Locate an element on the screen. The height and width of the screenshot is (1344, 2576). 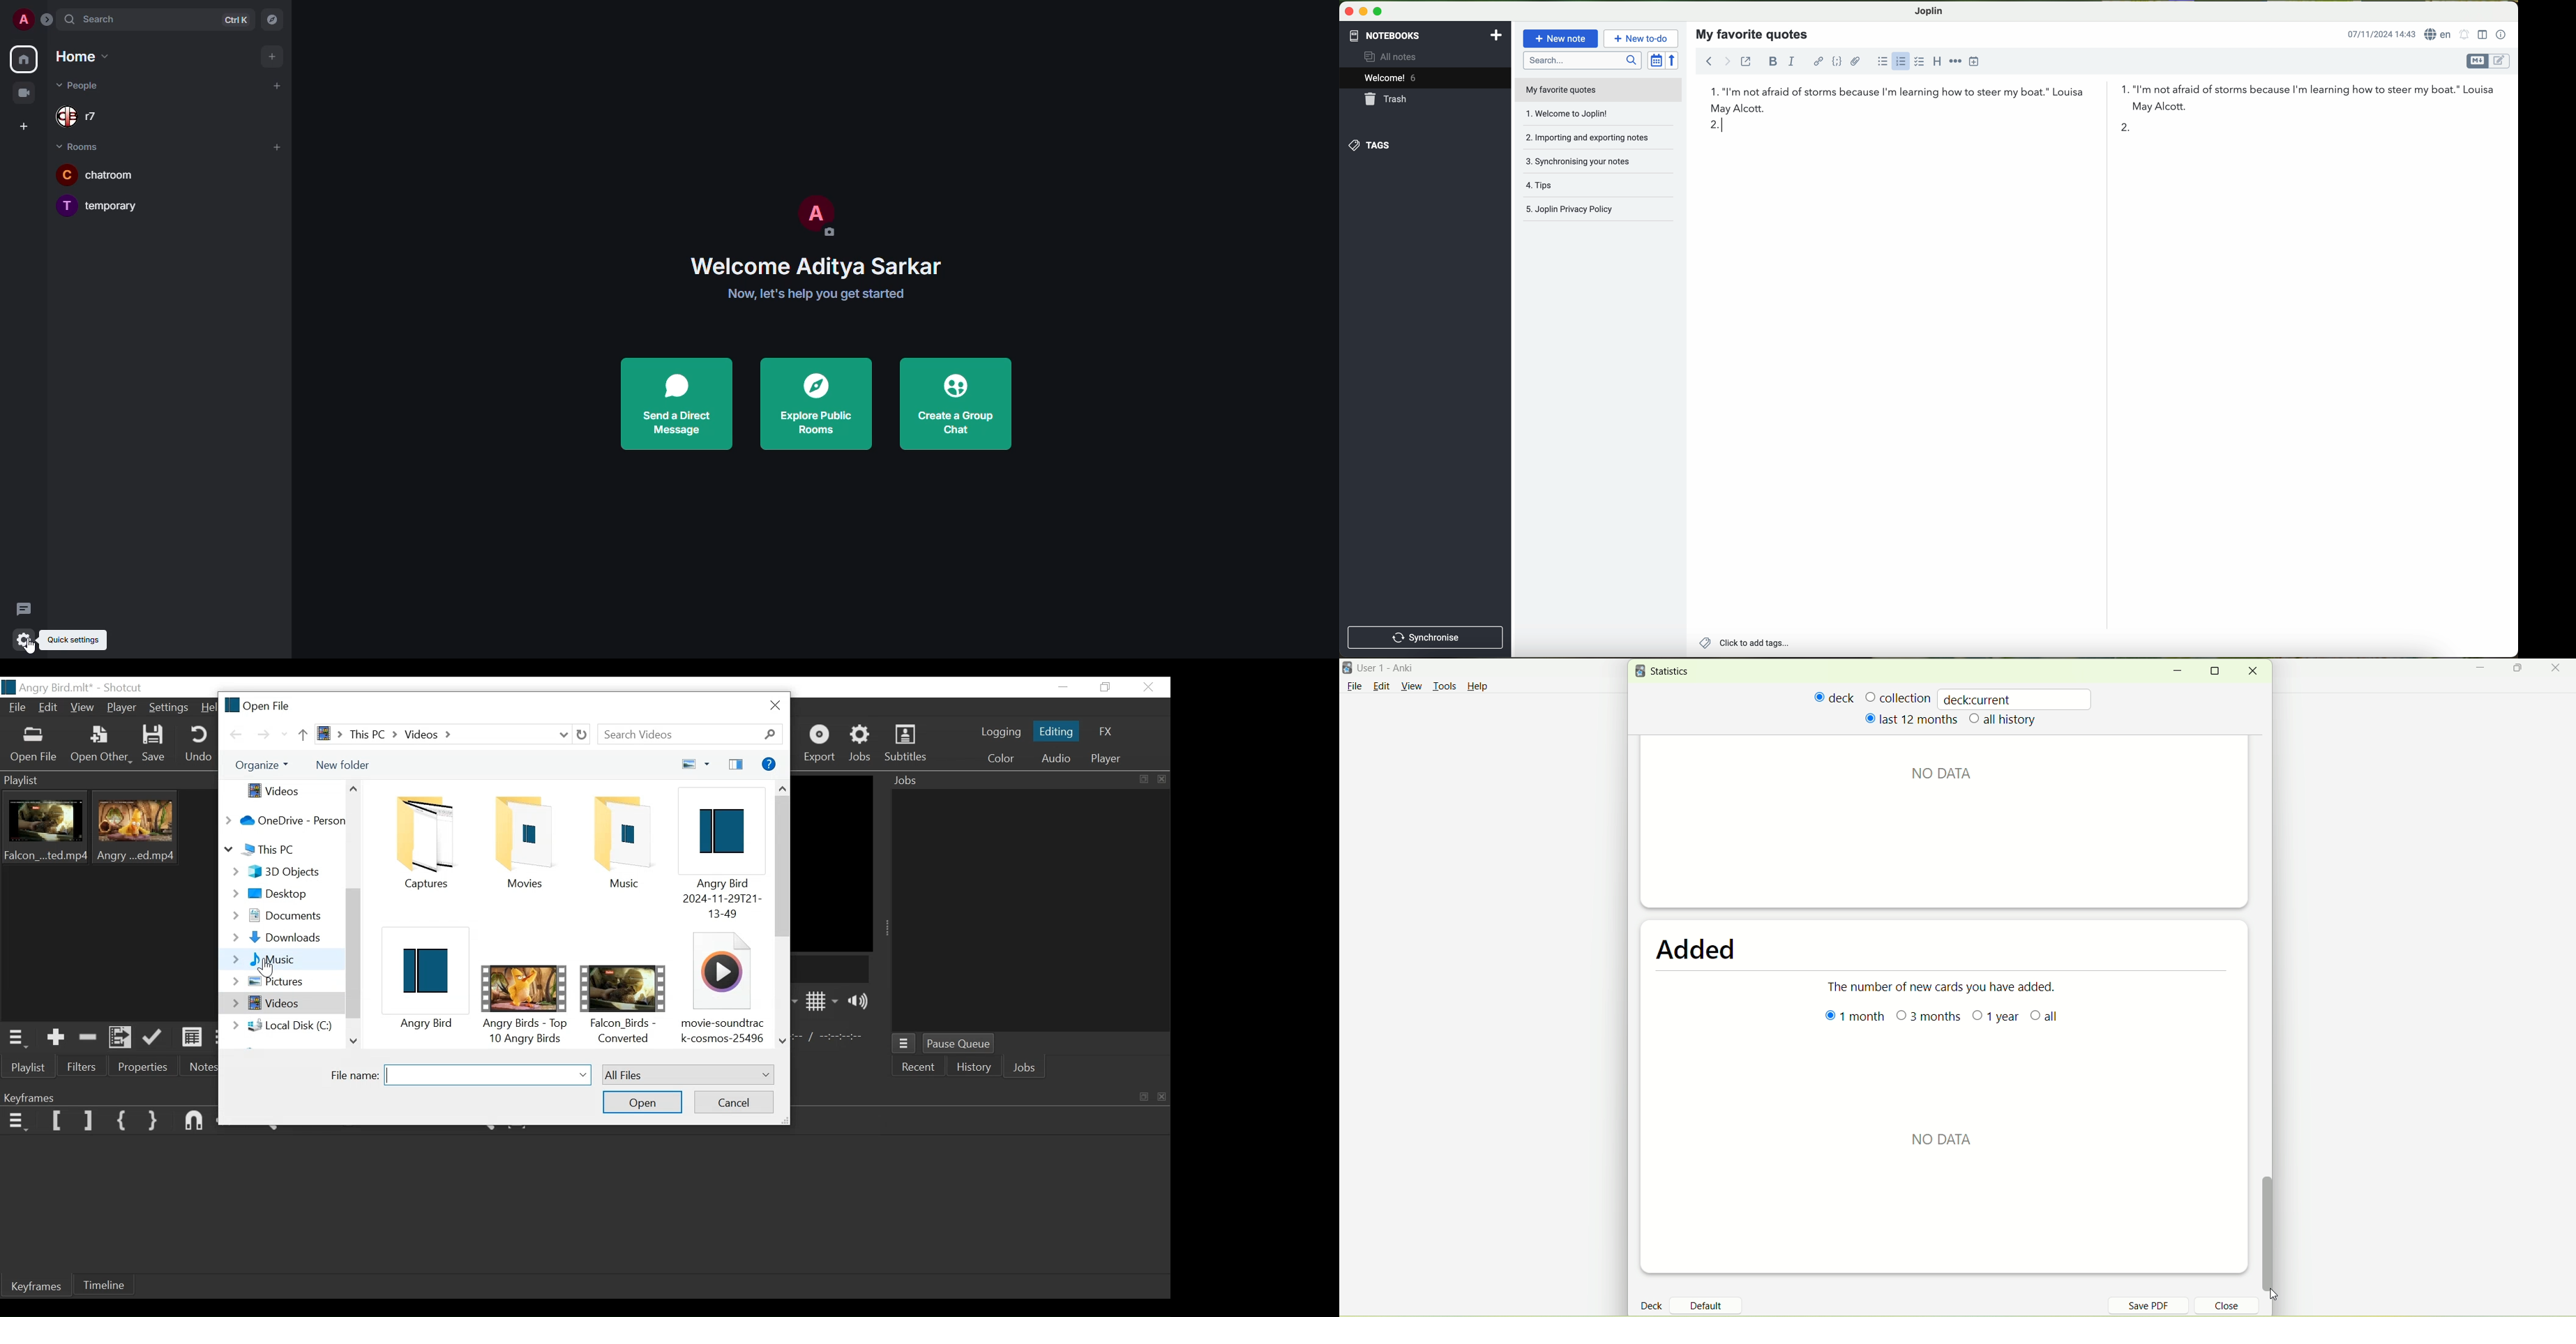
welcome to joplin is located at coordinates (1588, 114).